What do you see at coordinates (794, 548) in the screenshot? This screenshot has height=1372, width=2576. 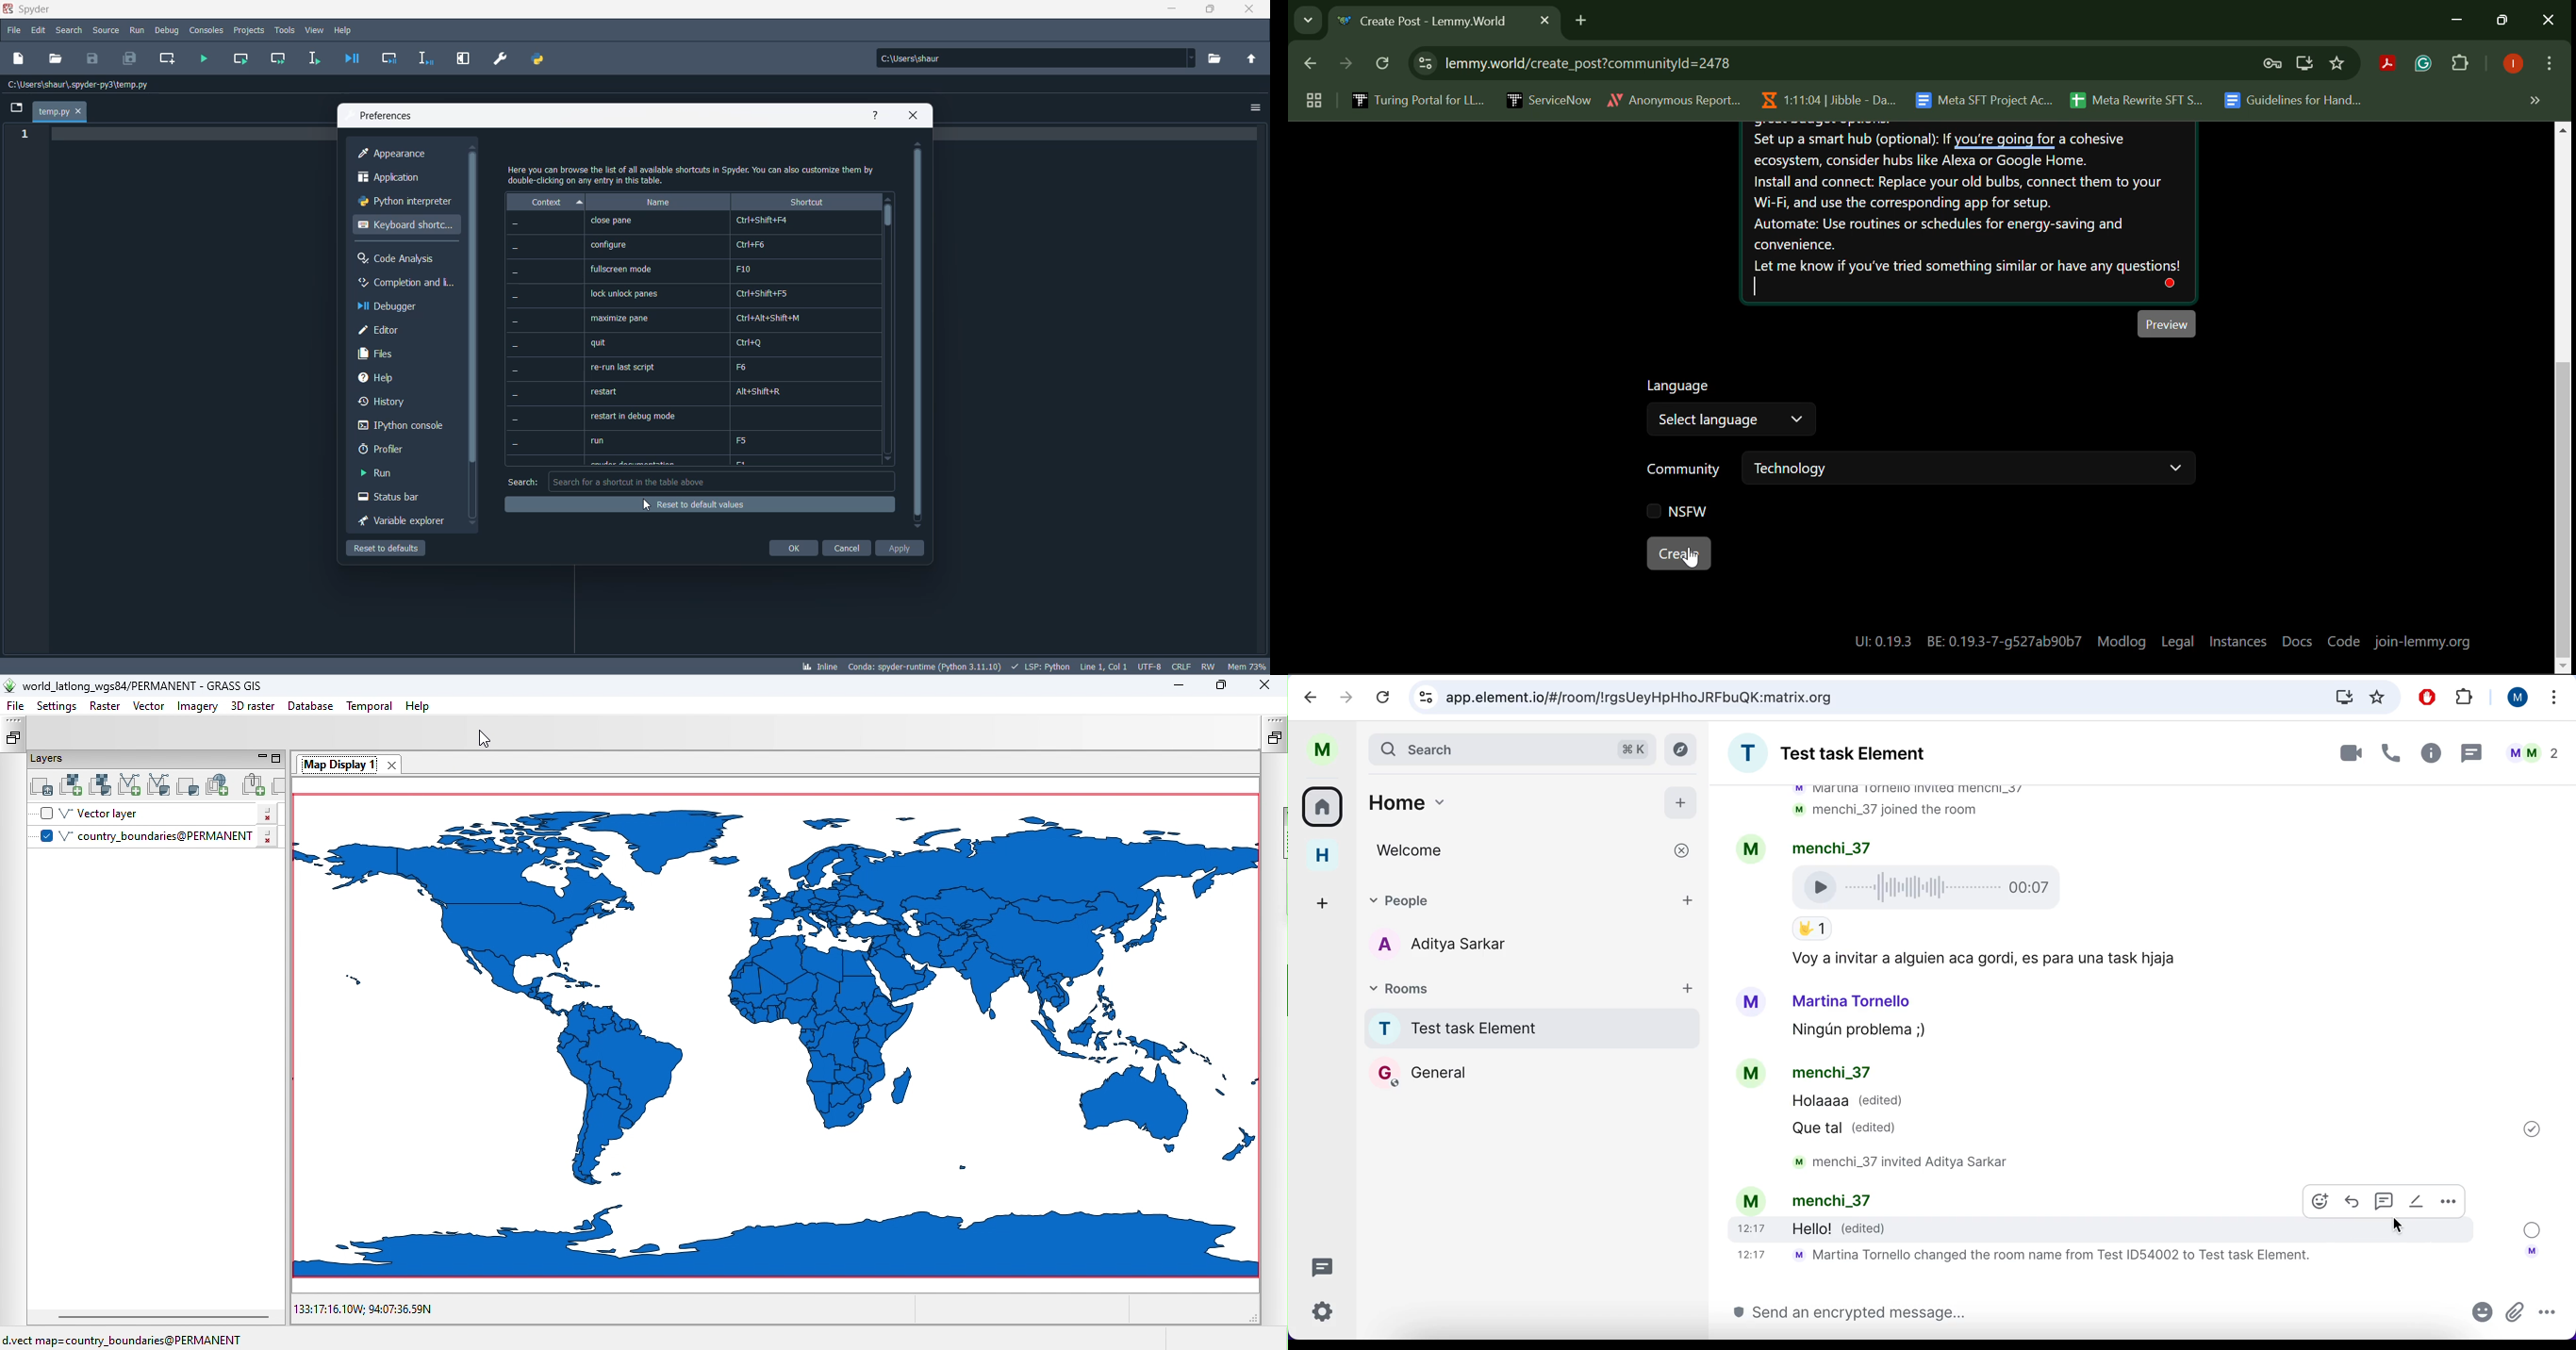 I see `ok` at bounding box center [794, 548].